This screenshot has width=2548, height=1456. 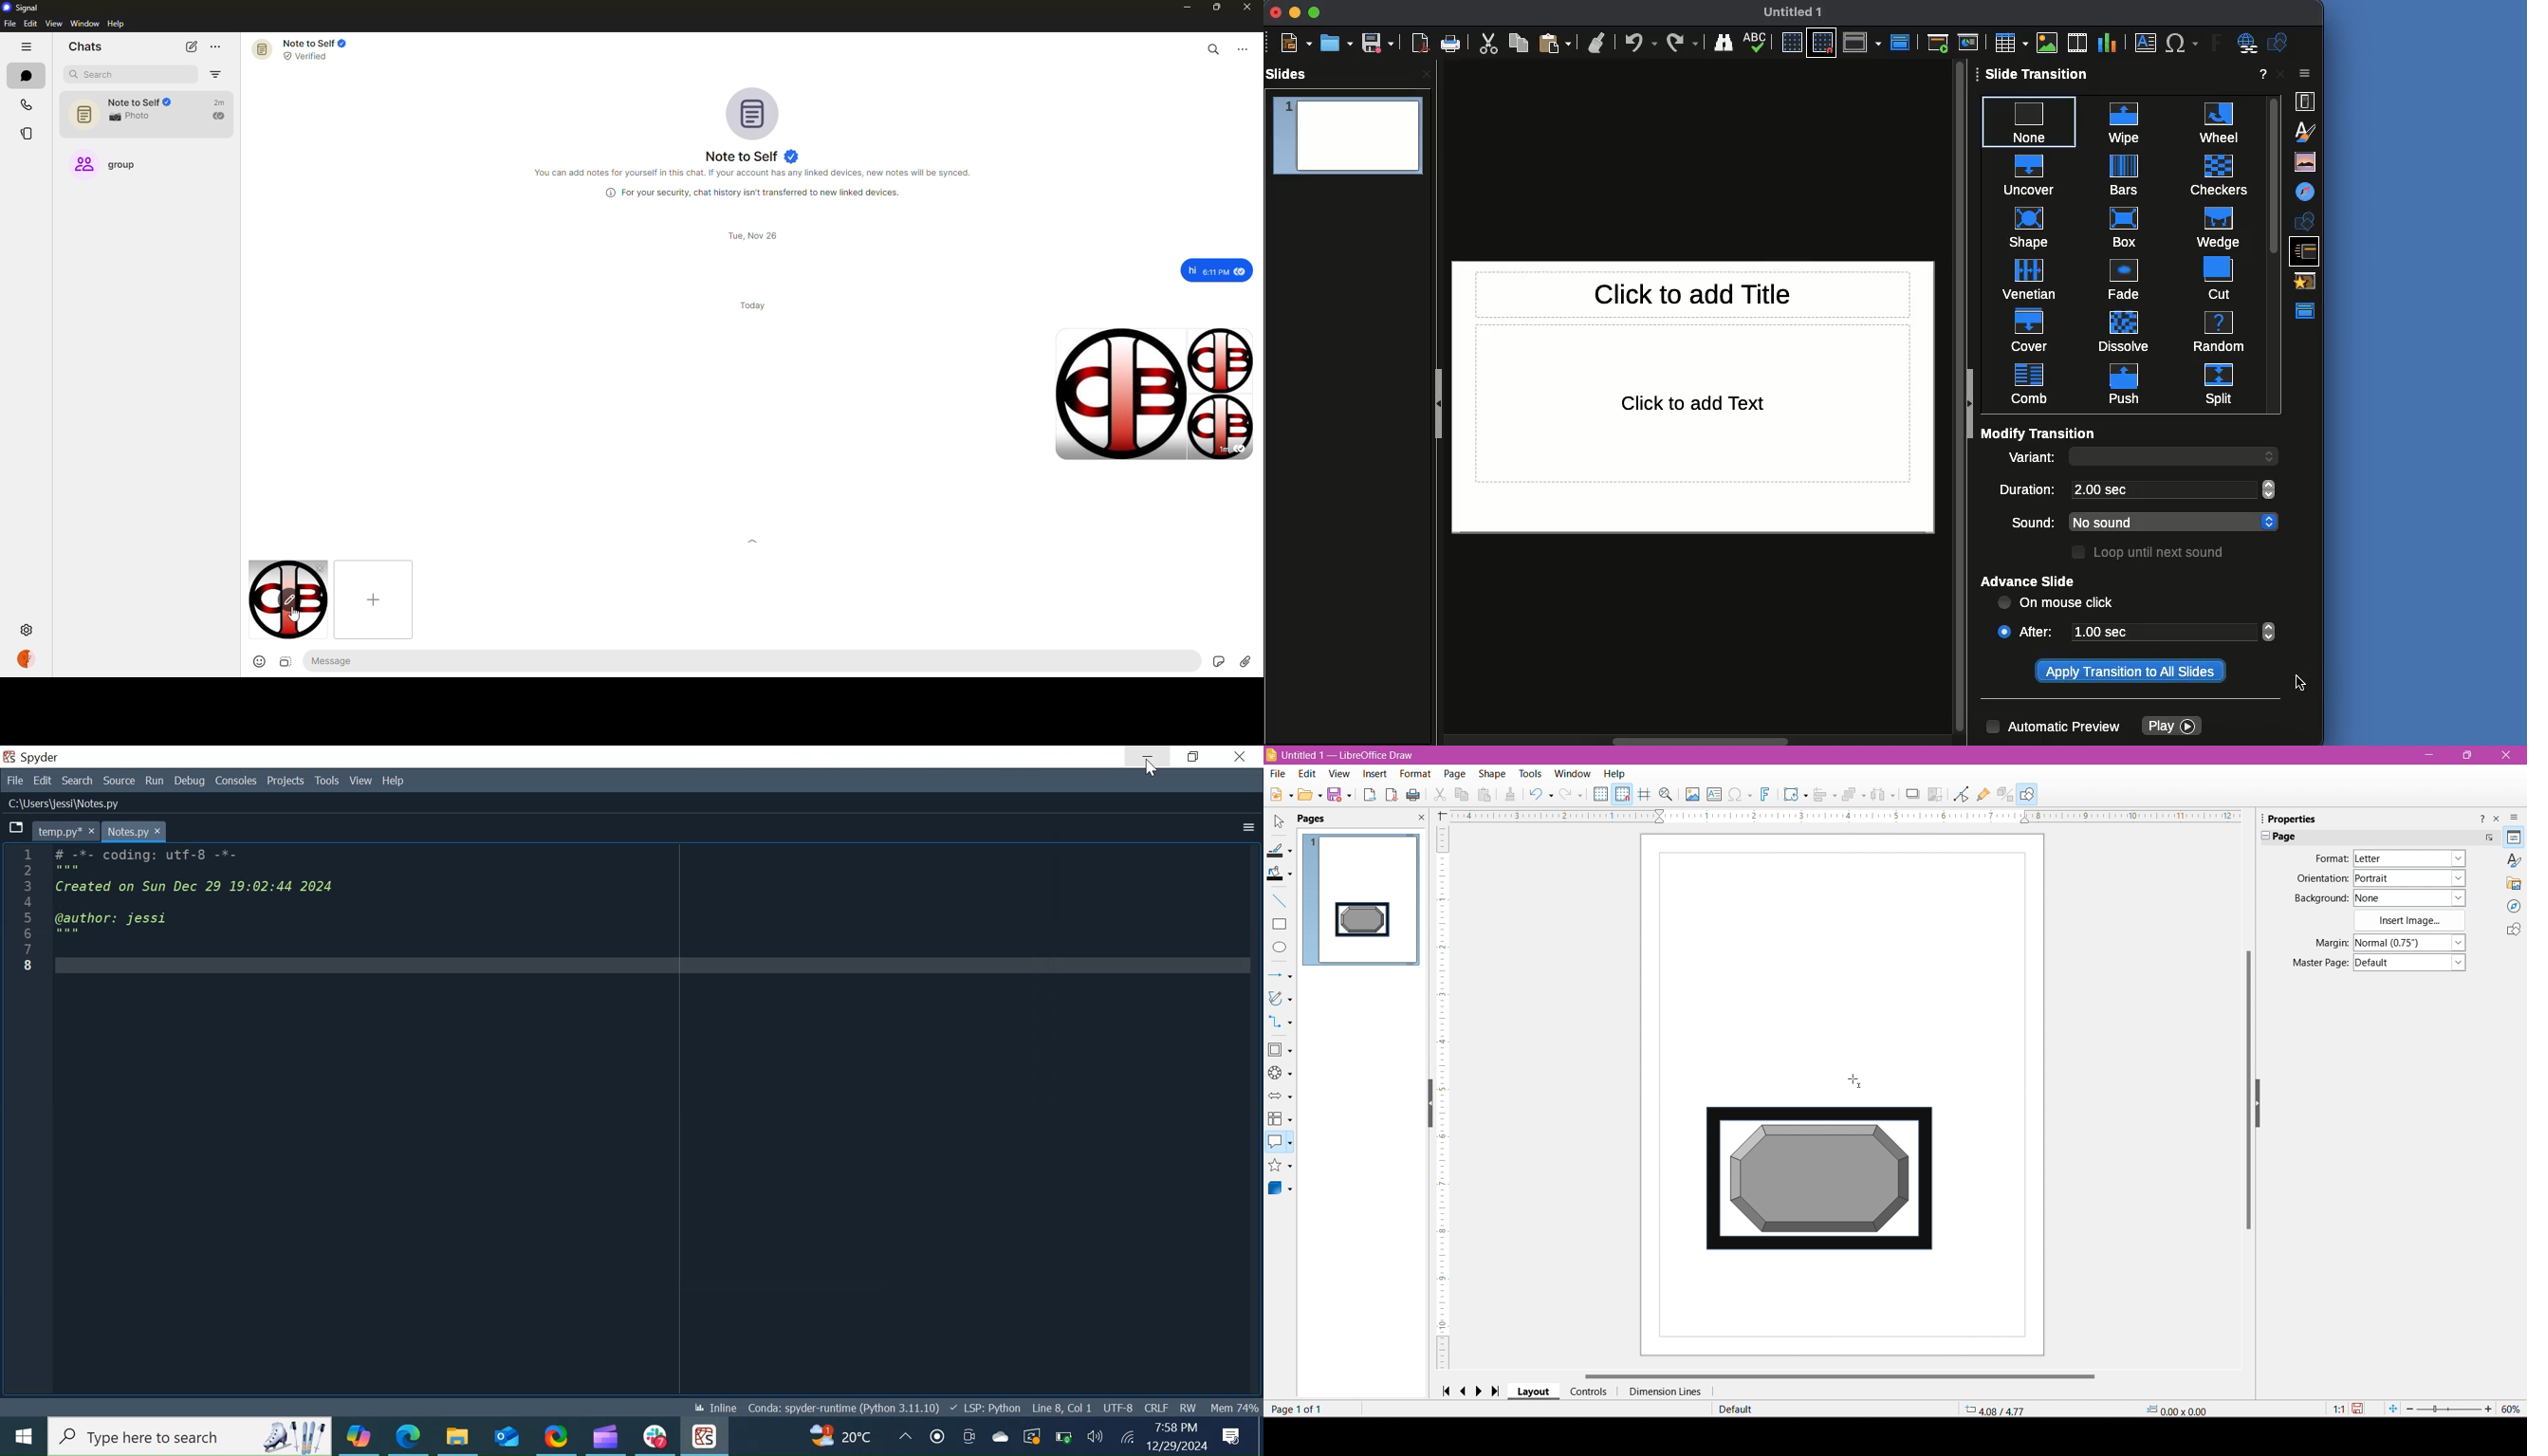 I want to click on Toggle Extrusion, so click(x=2005, y=794).